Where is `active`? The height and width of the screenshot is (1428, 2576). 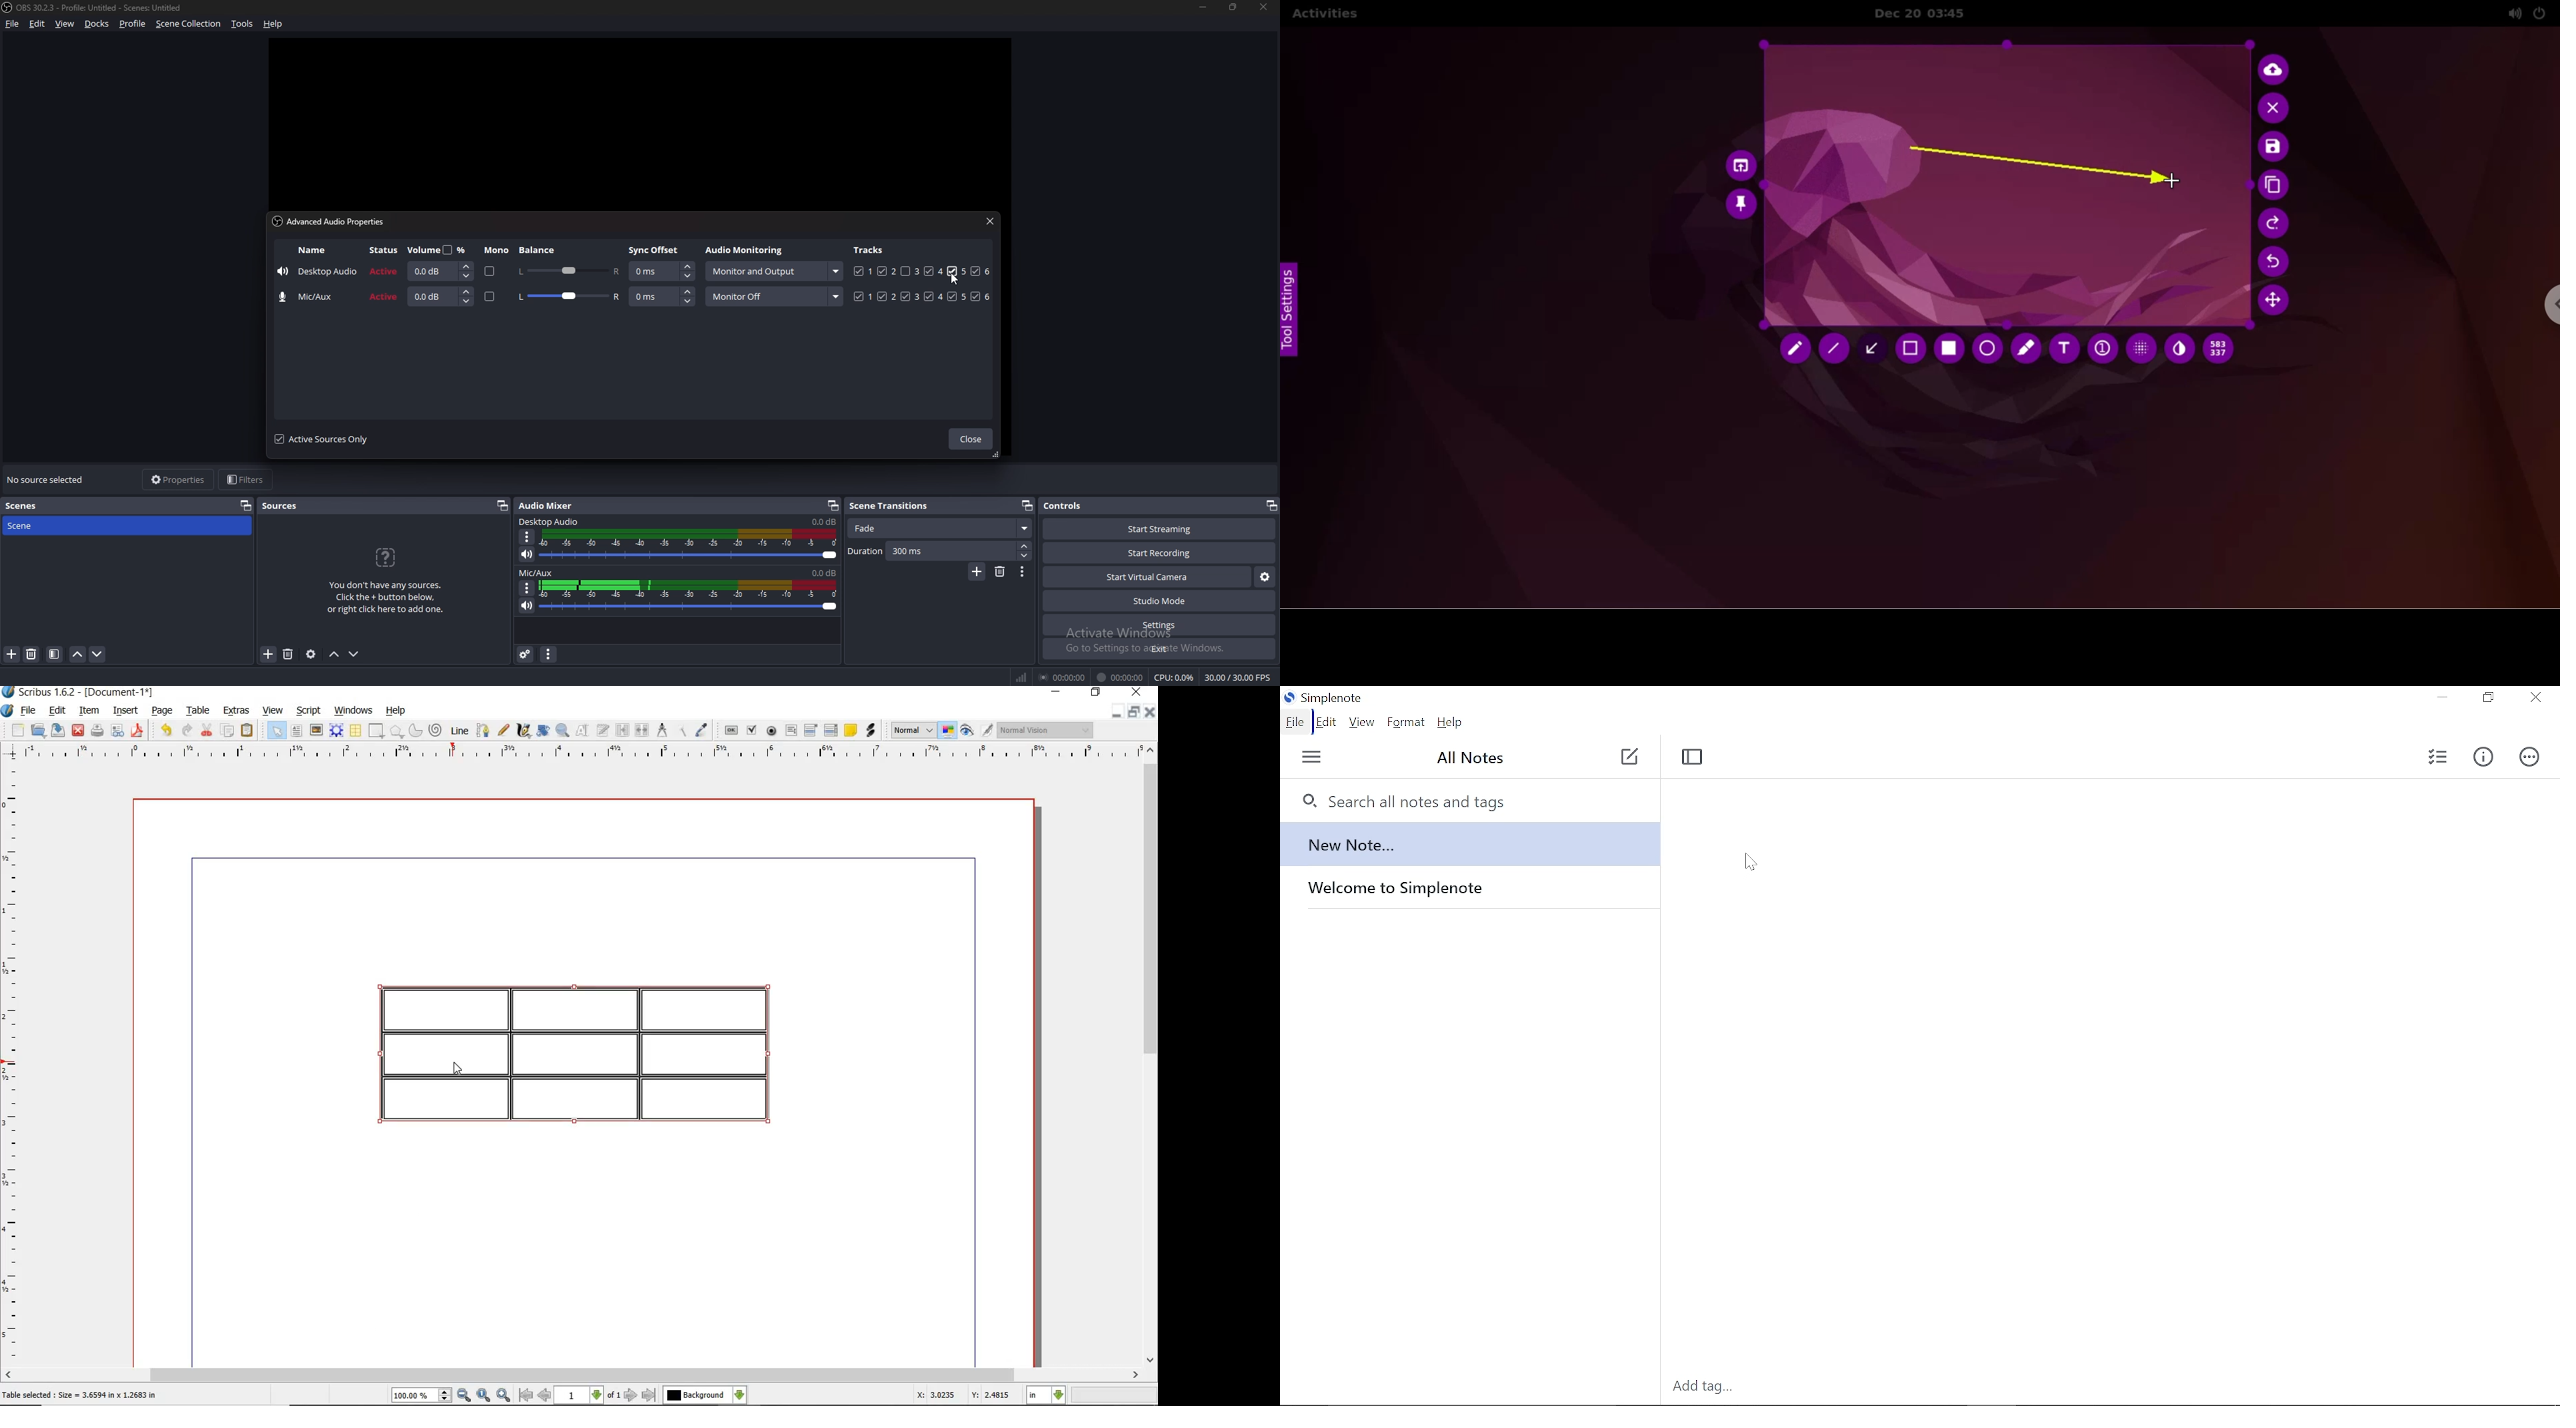
active is located at coordinates (385, 271).